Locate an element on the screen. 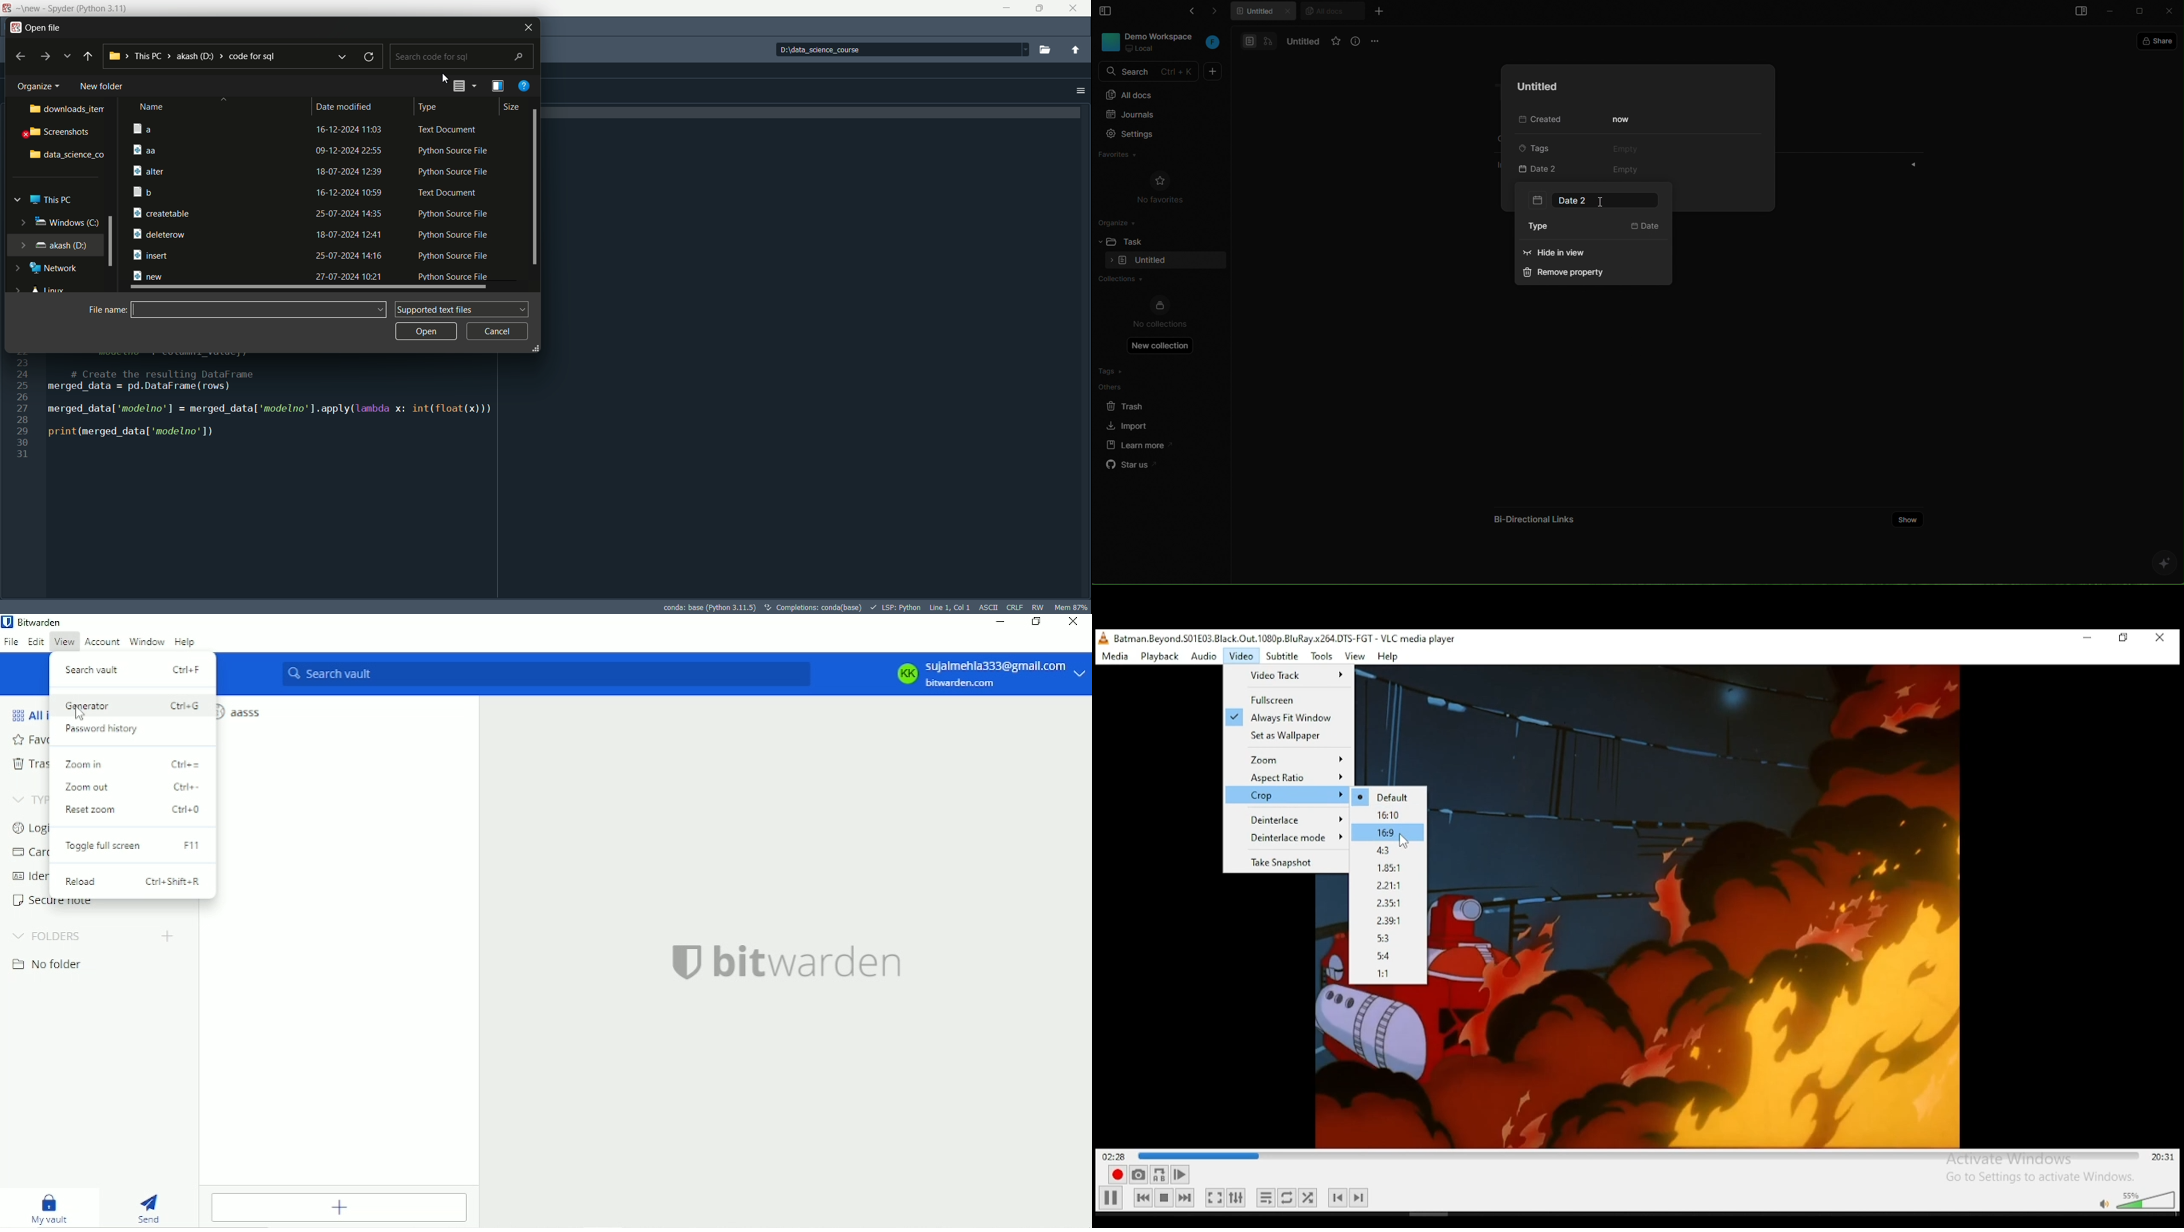 This screenshot has width=2184, height=1232. new folder is located at coordinates (103, 86).